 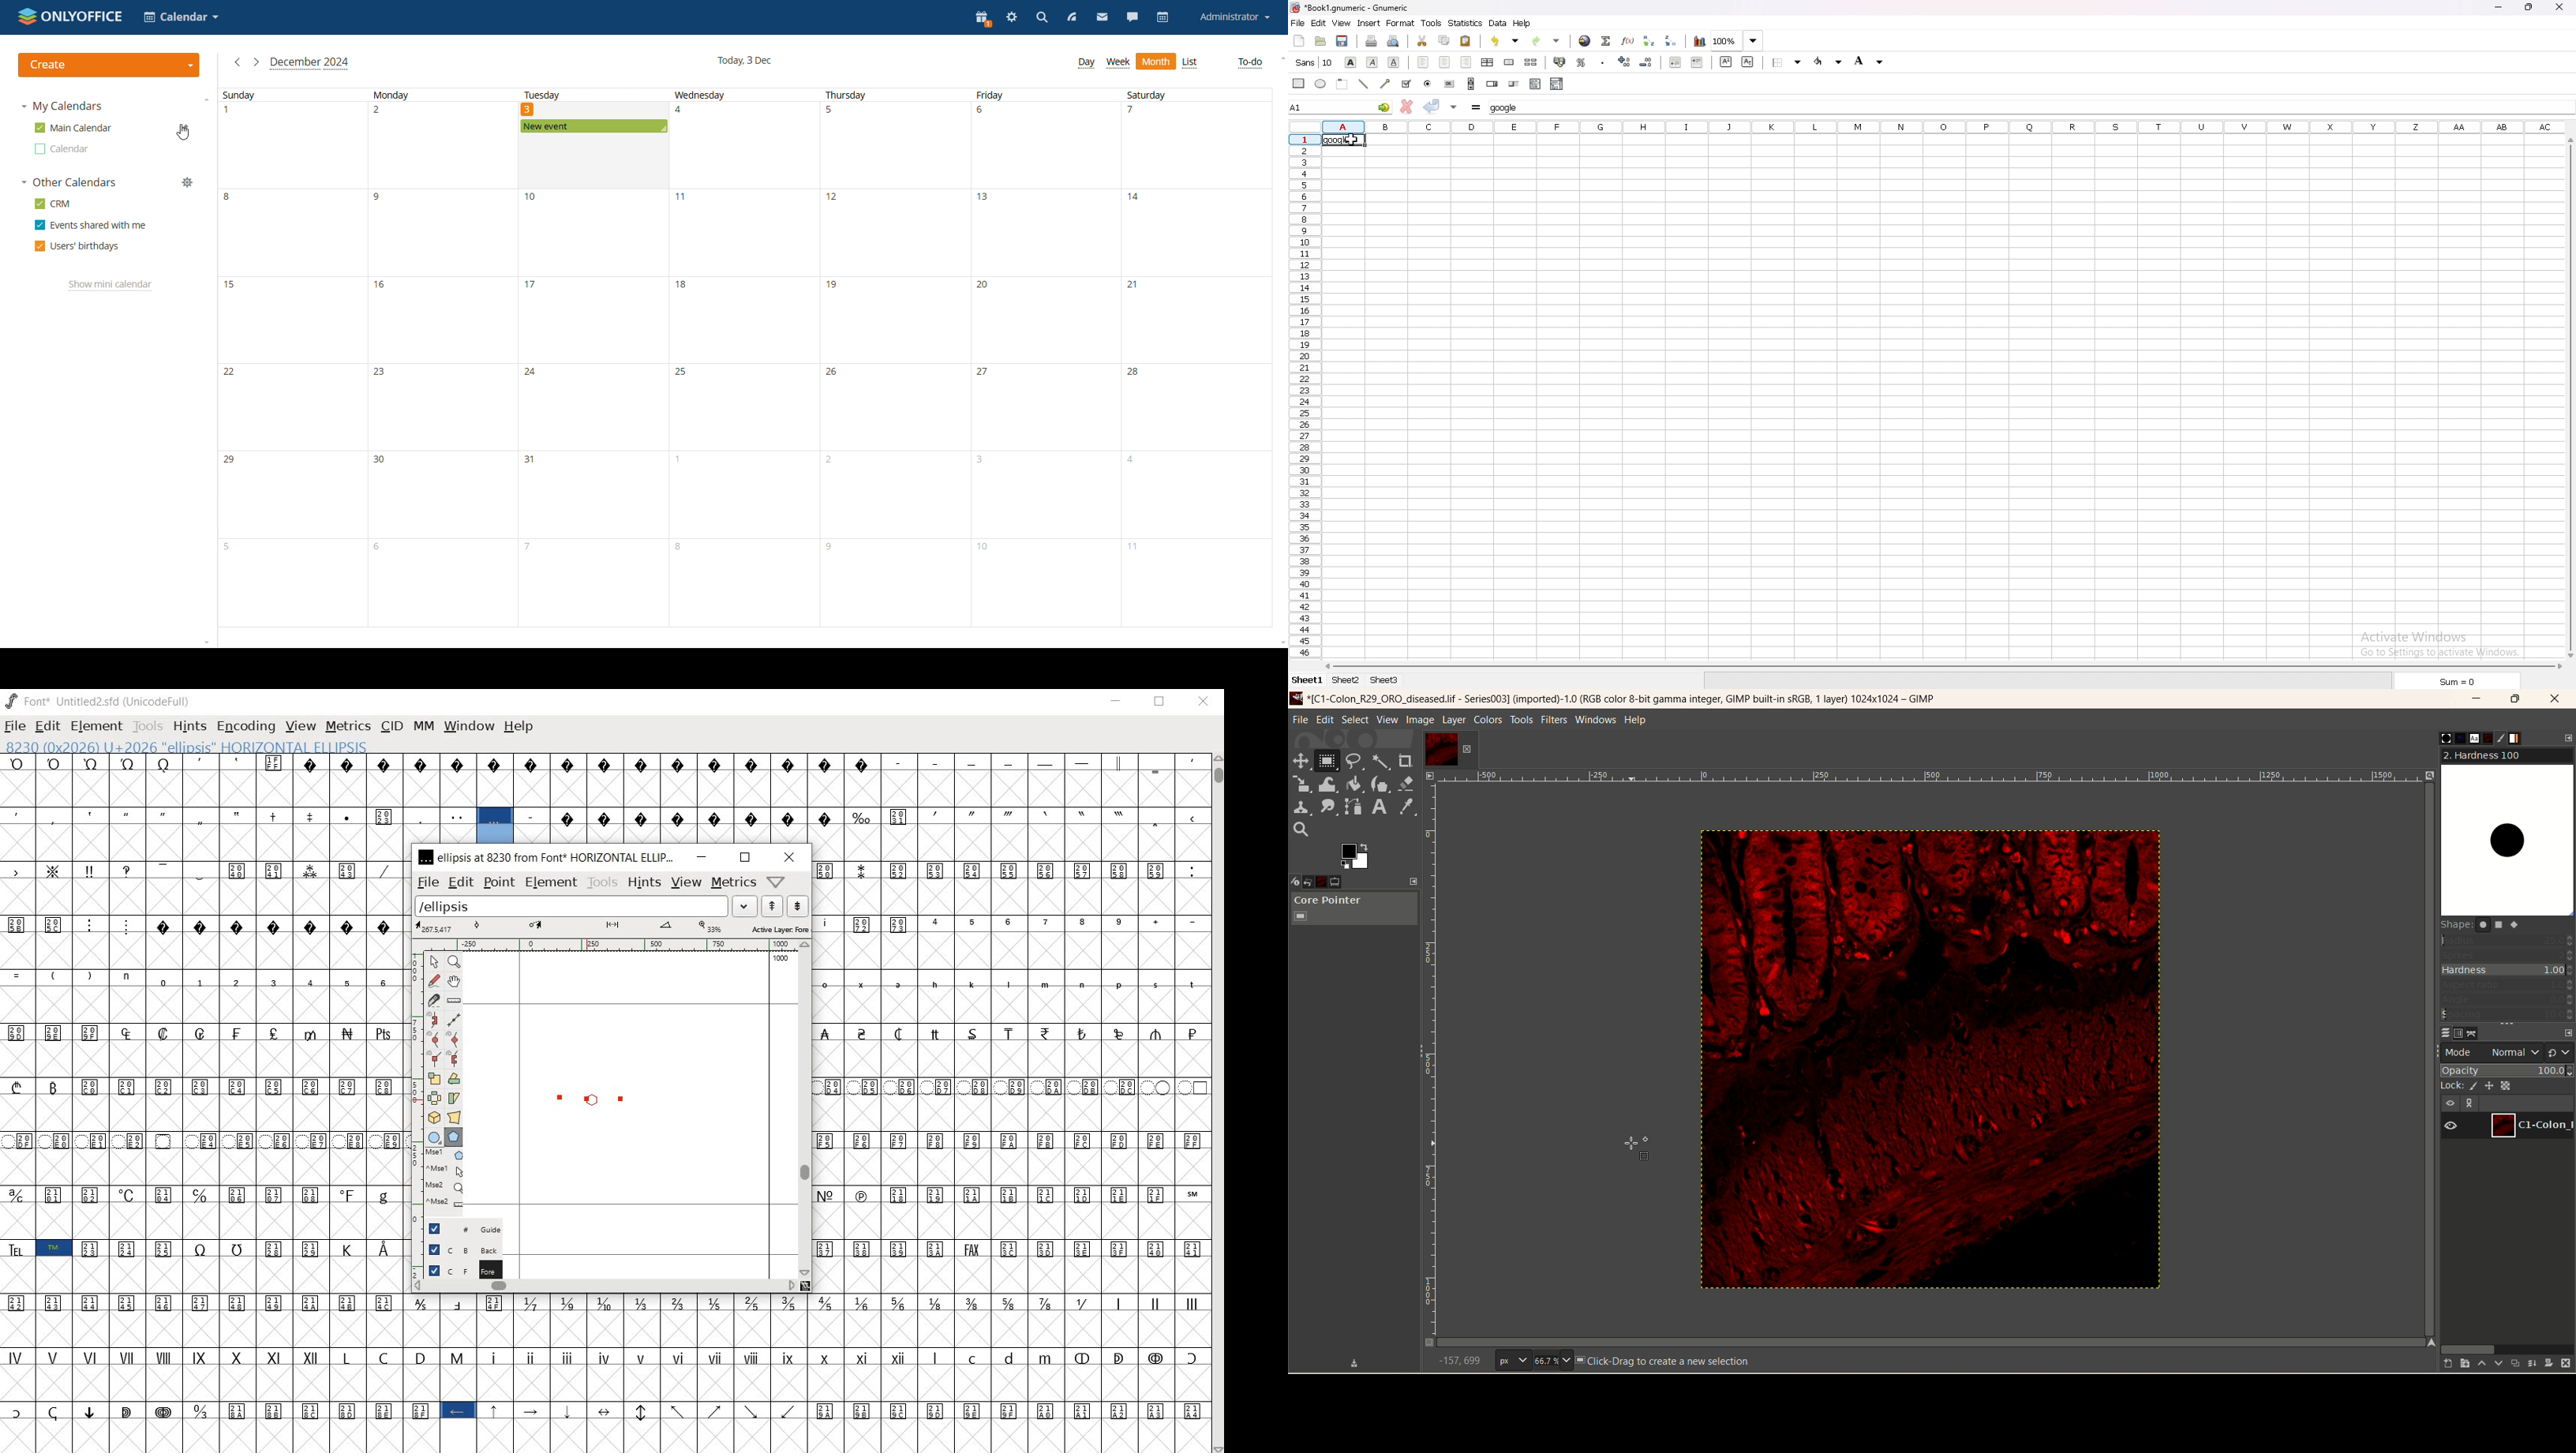 What do you see at coordinates (622, 944) in the screenshot?
I see `ruler` at bounding box center [622, 944].